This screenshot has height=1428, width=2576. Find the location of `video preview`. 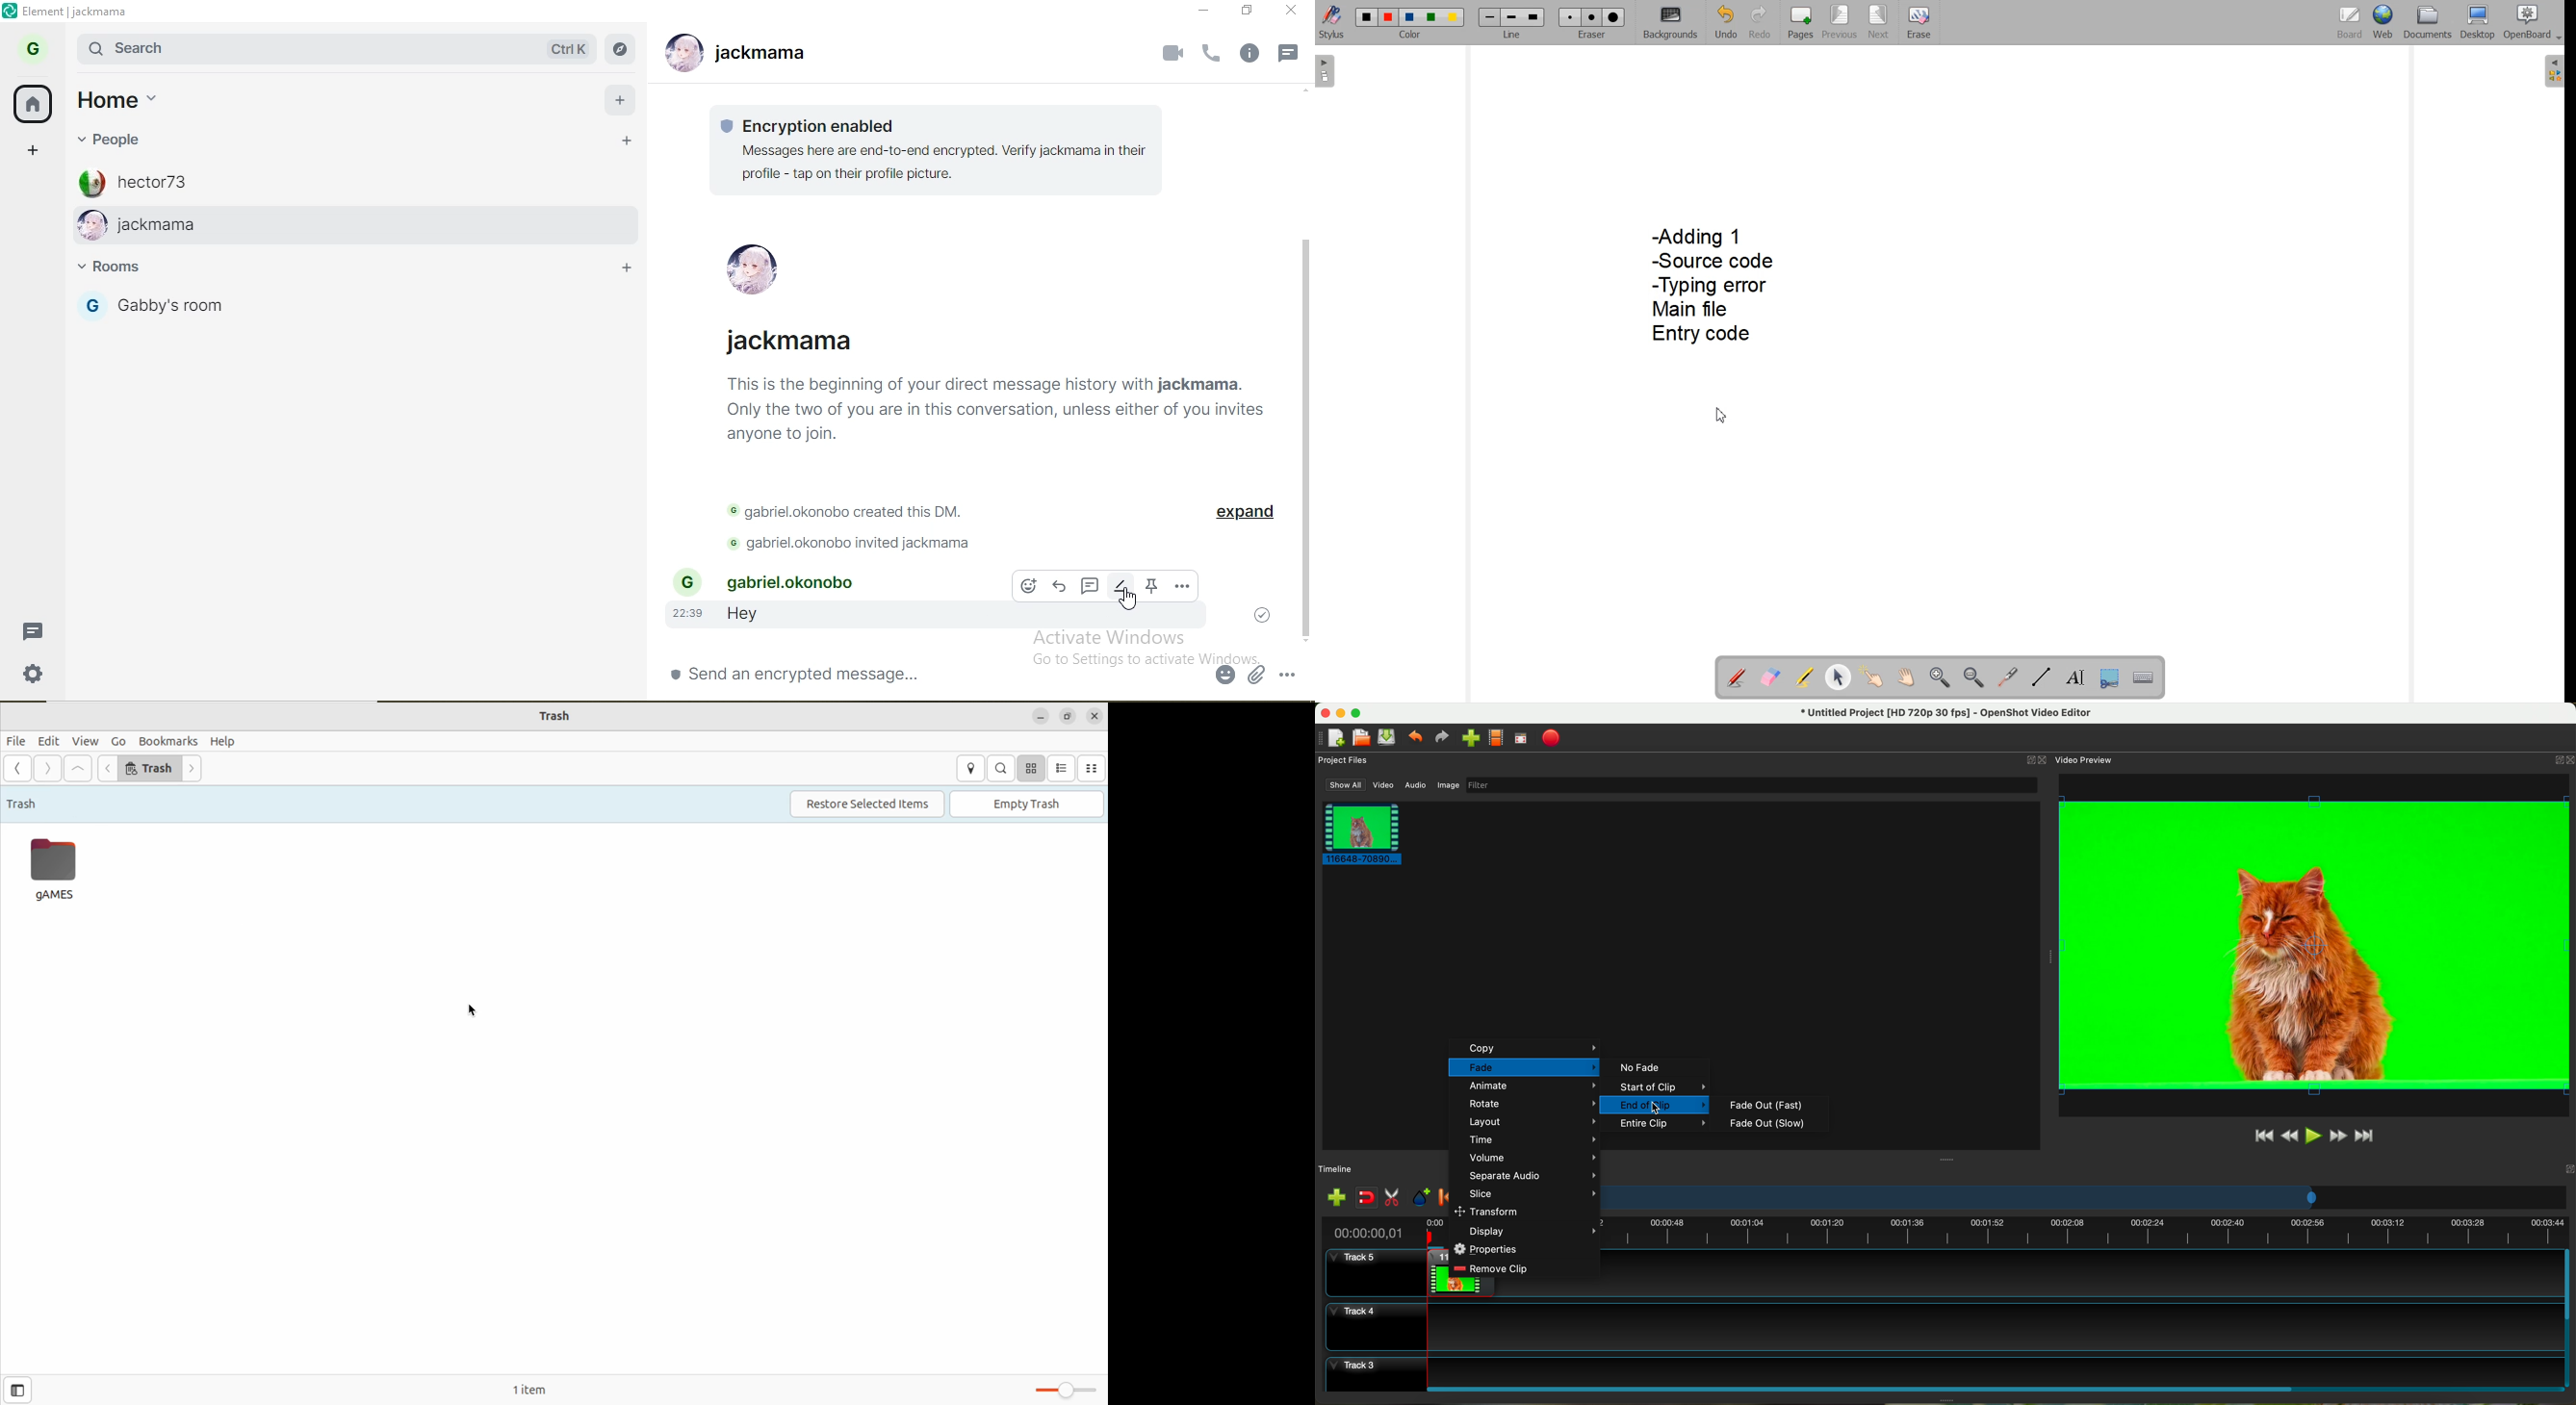

video preview is located at coordinates (2086, 760).